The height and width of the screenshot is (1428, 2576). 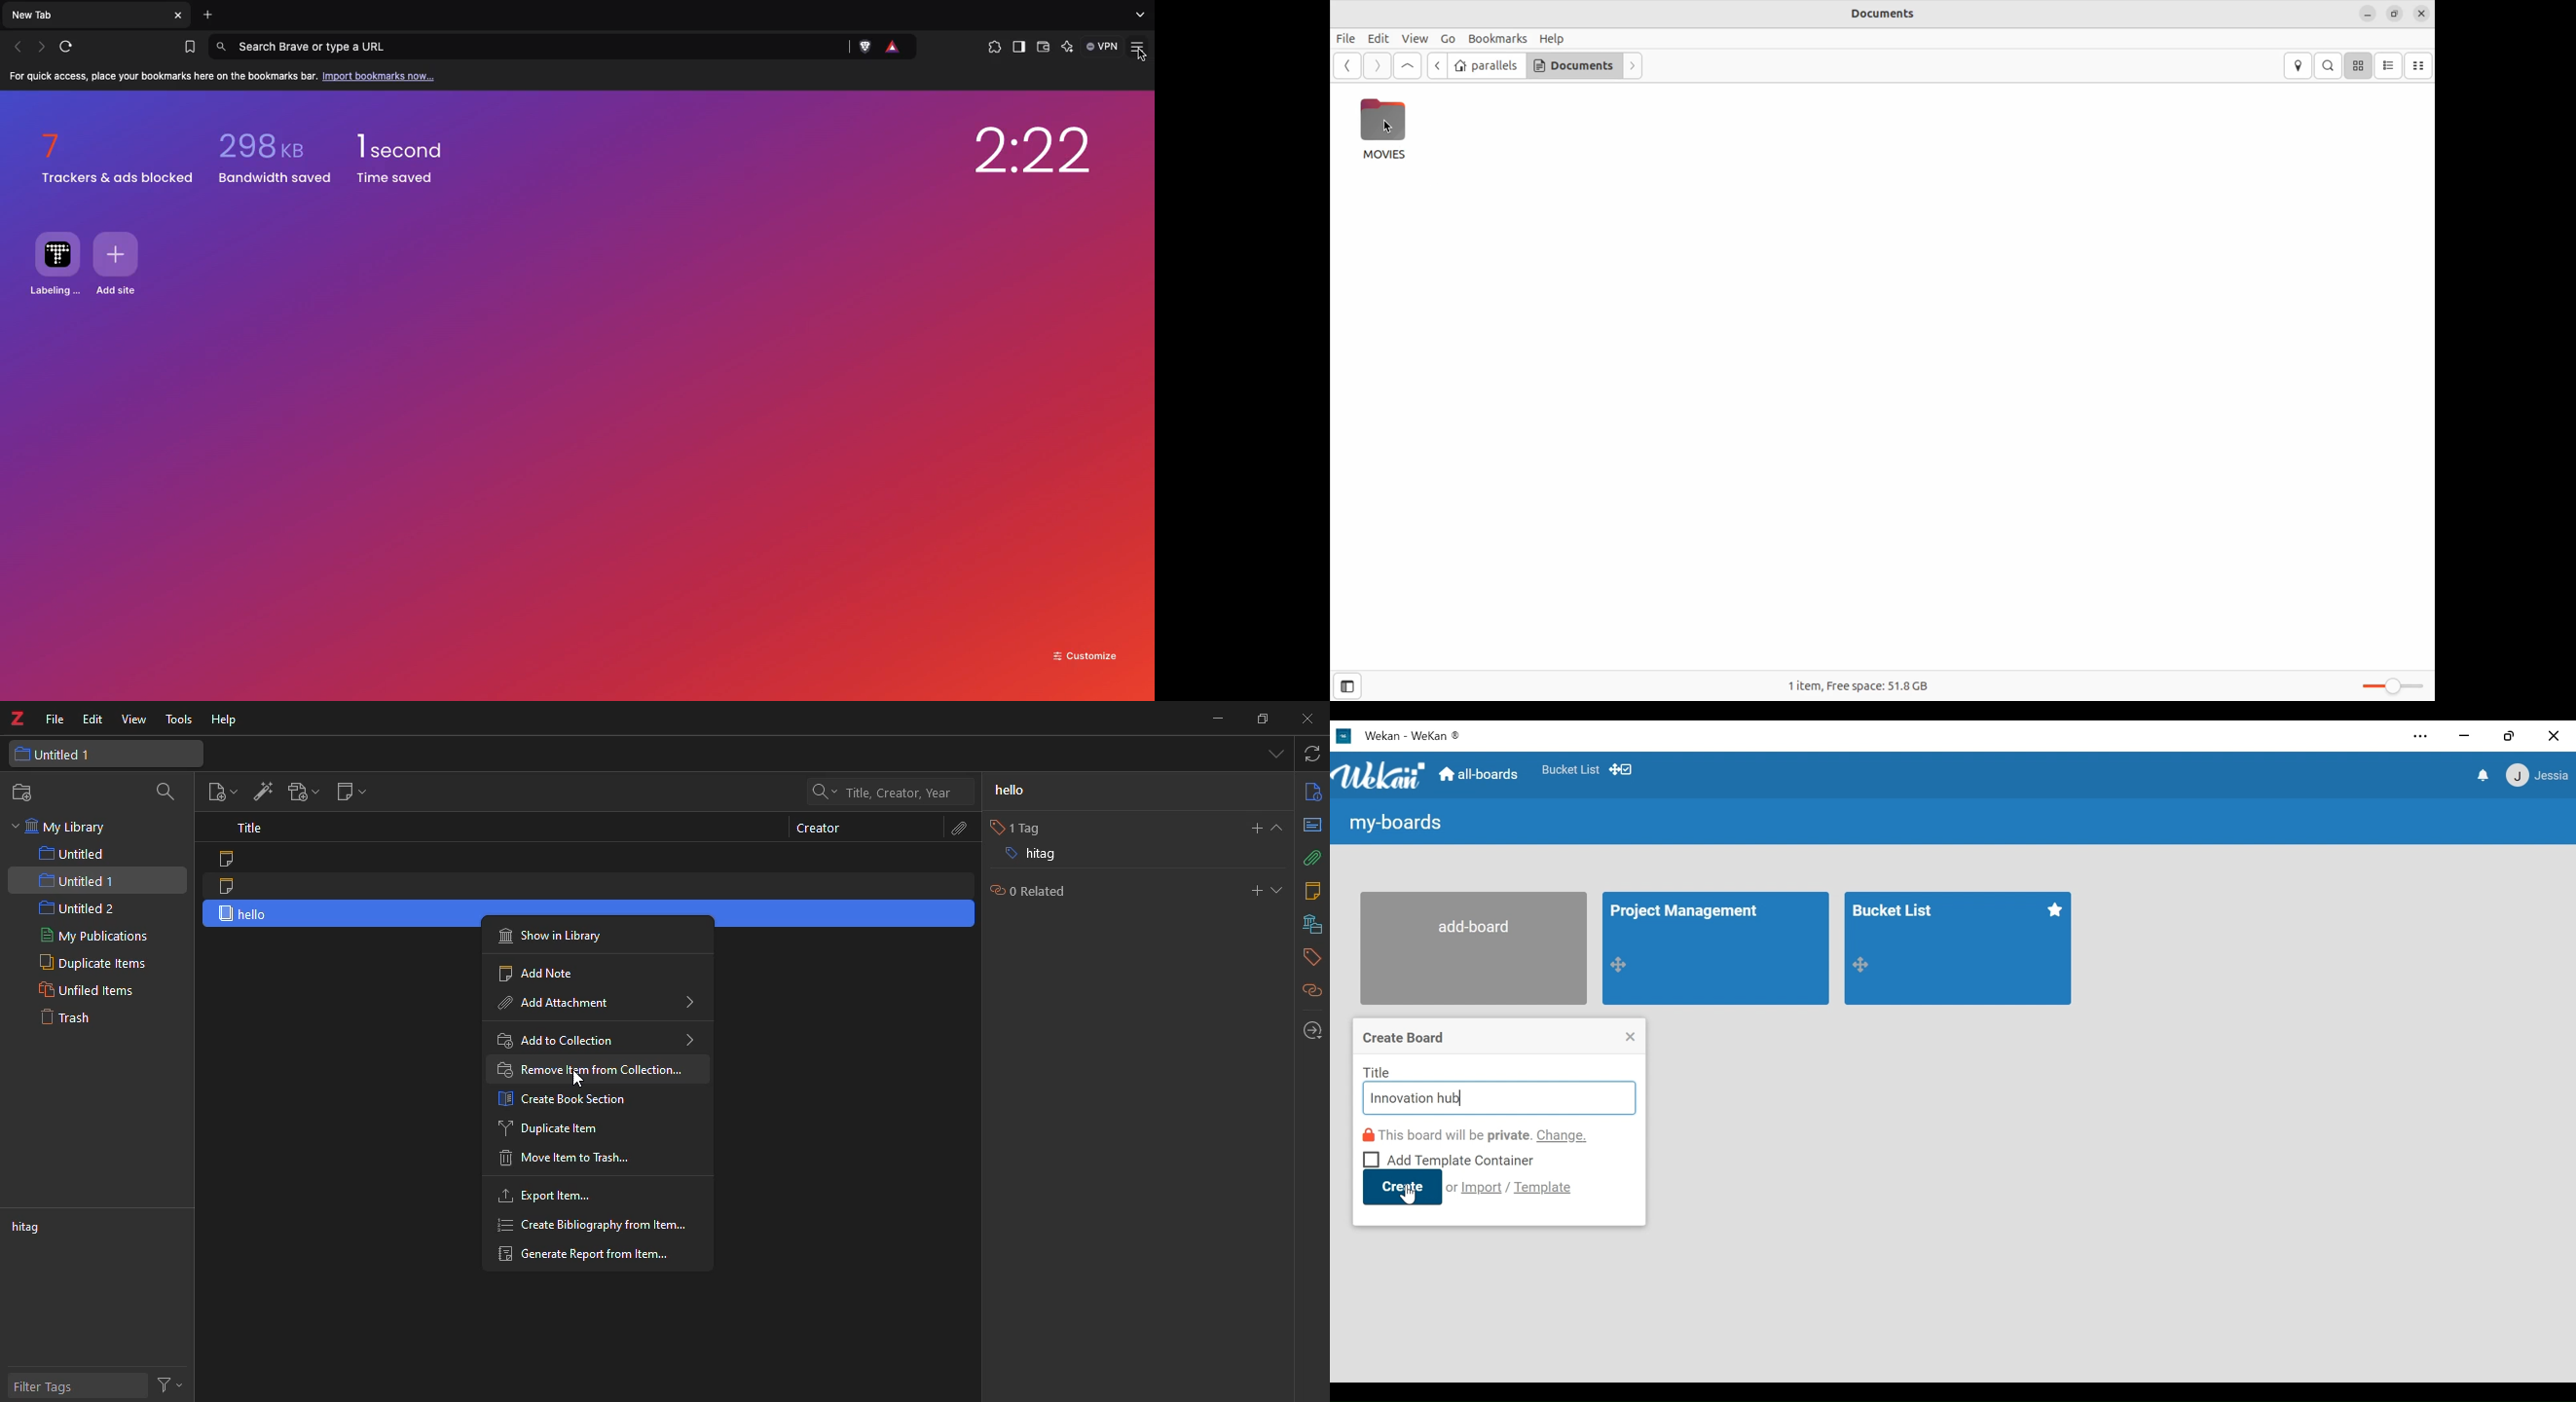 What do you see at coordinates (2054, 910) in the screenshot?
I see `Favorite` at bounding box center [2054, 910].